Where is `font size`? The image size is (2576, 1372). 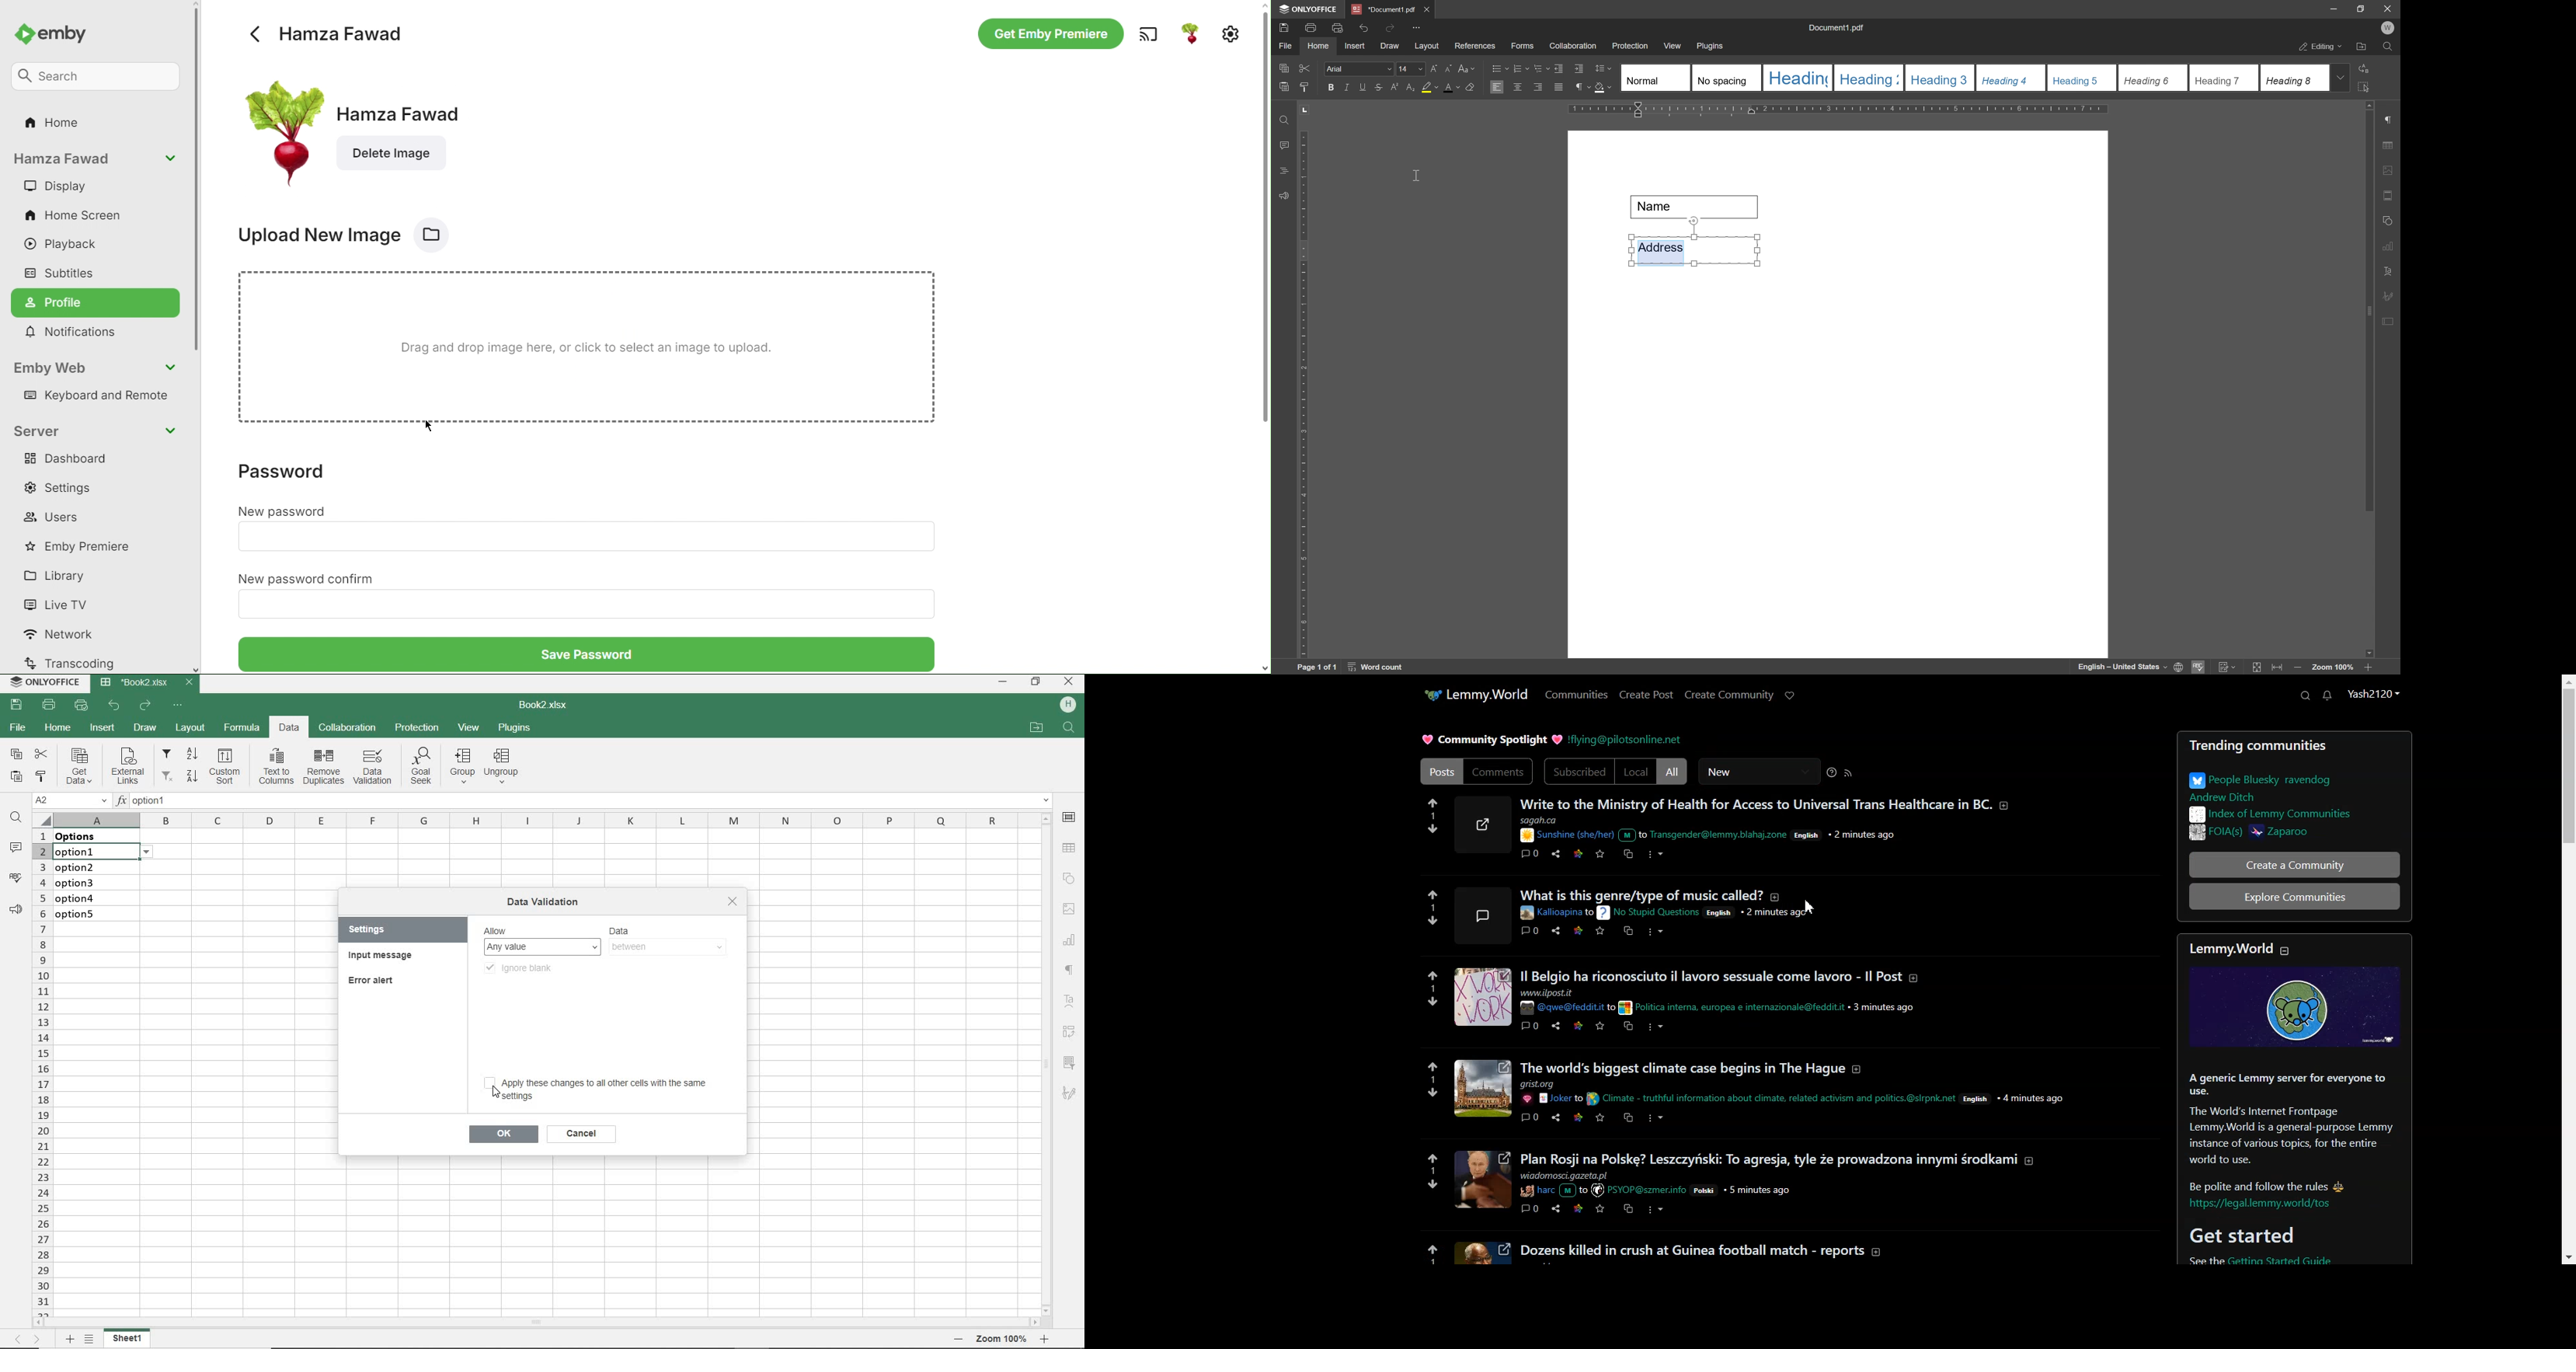 font size is located at coordinates (1405, 68).